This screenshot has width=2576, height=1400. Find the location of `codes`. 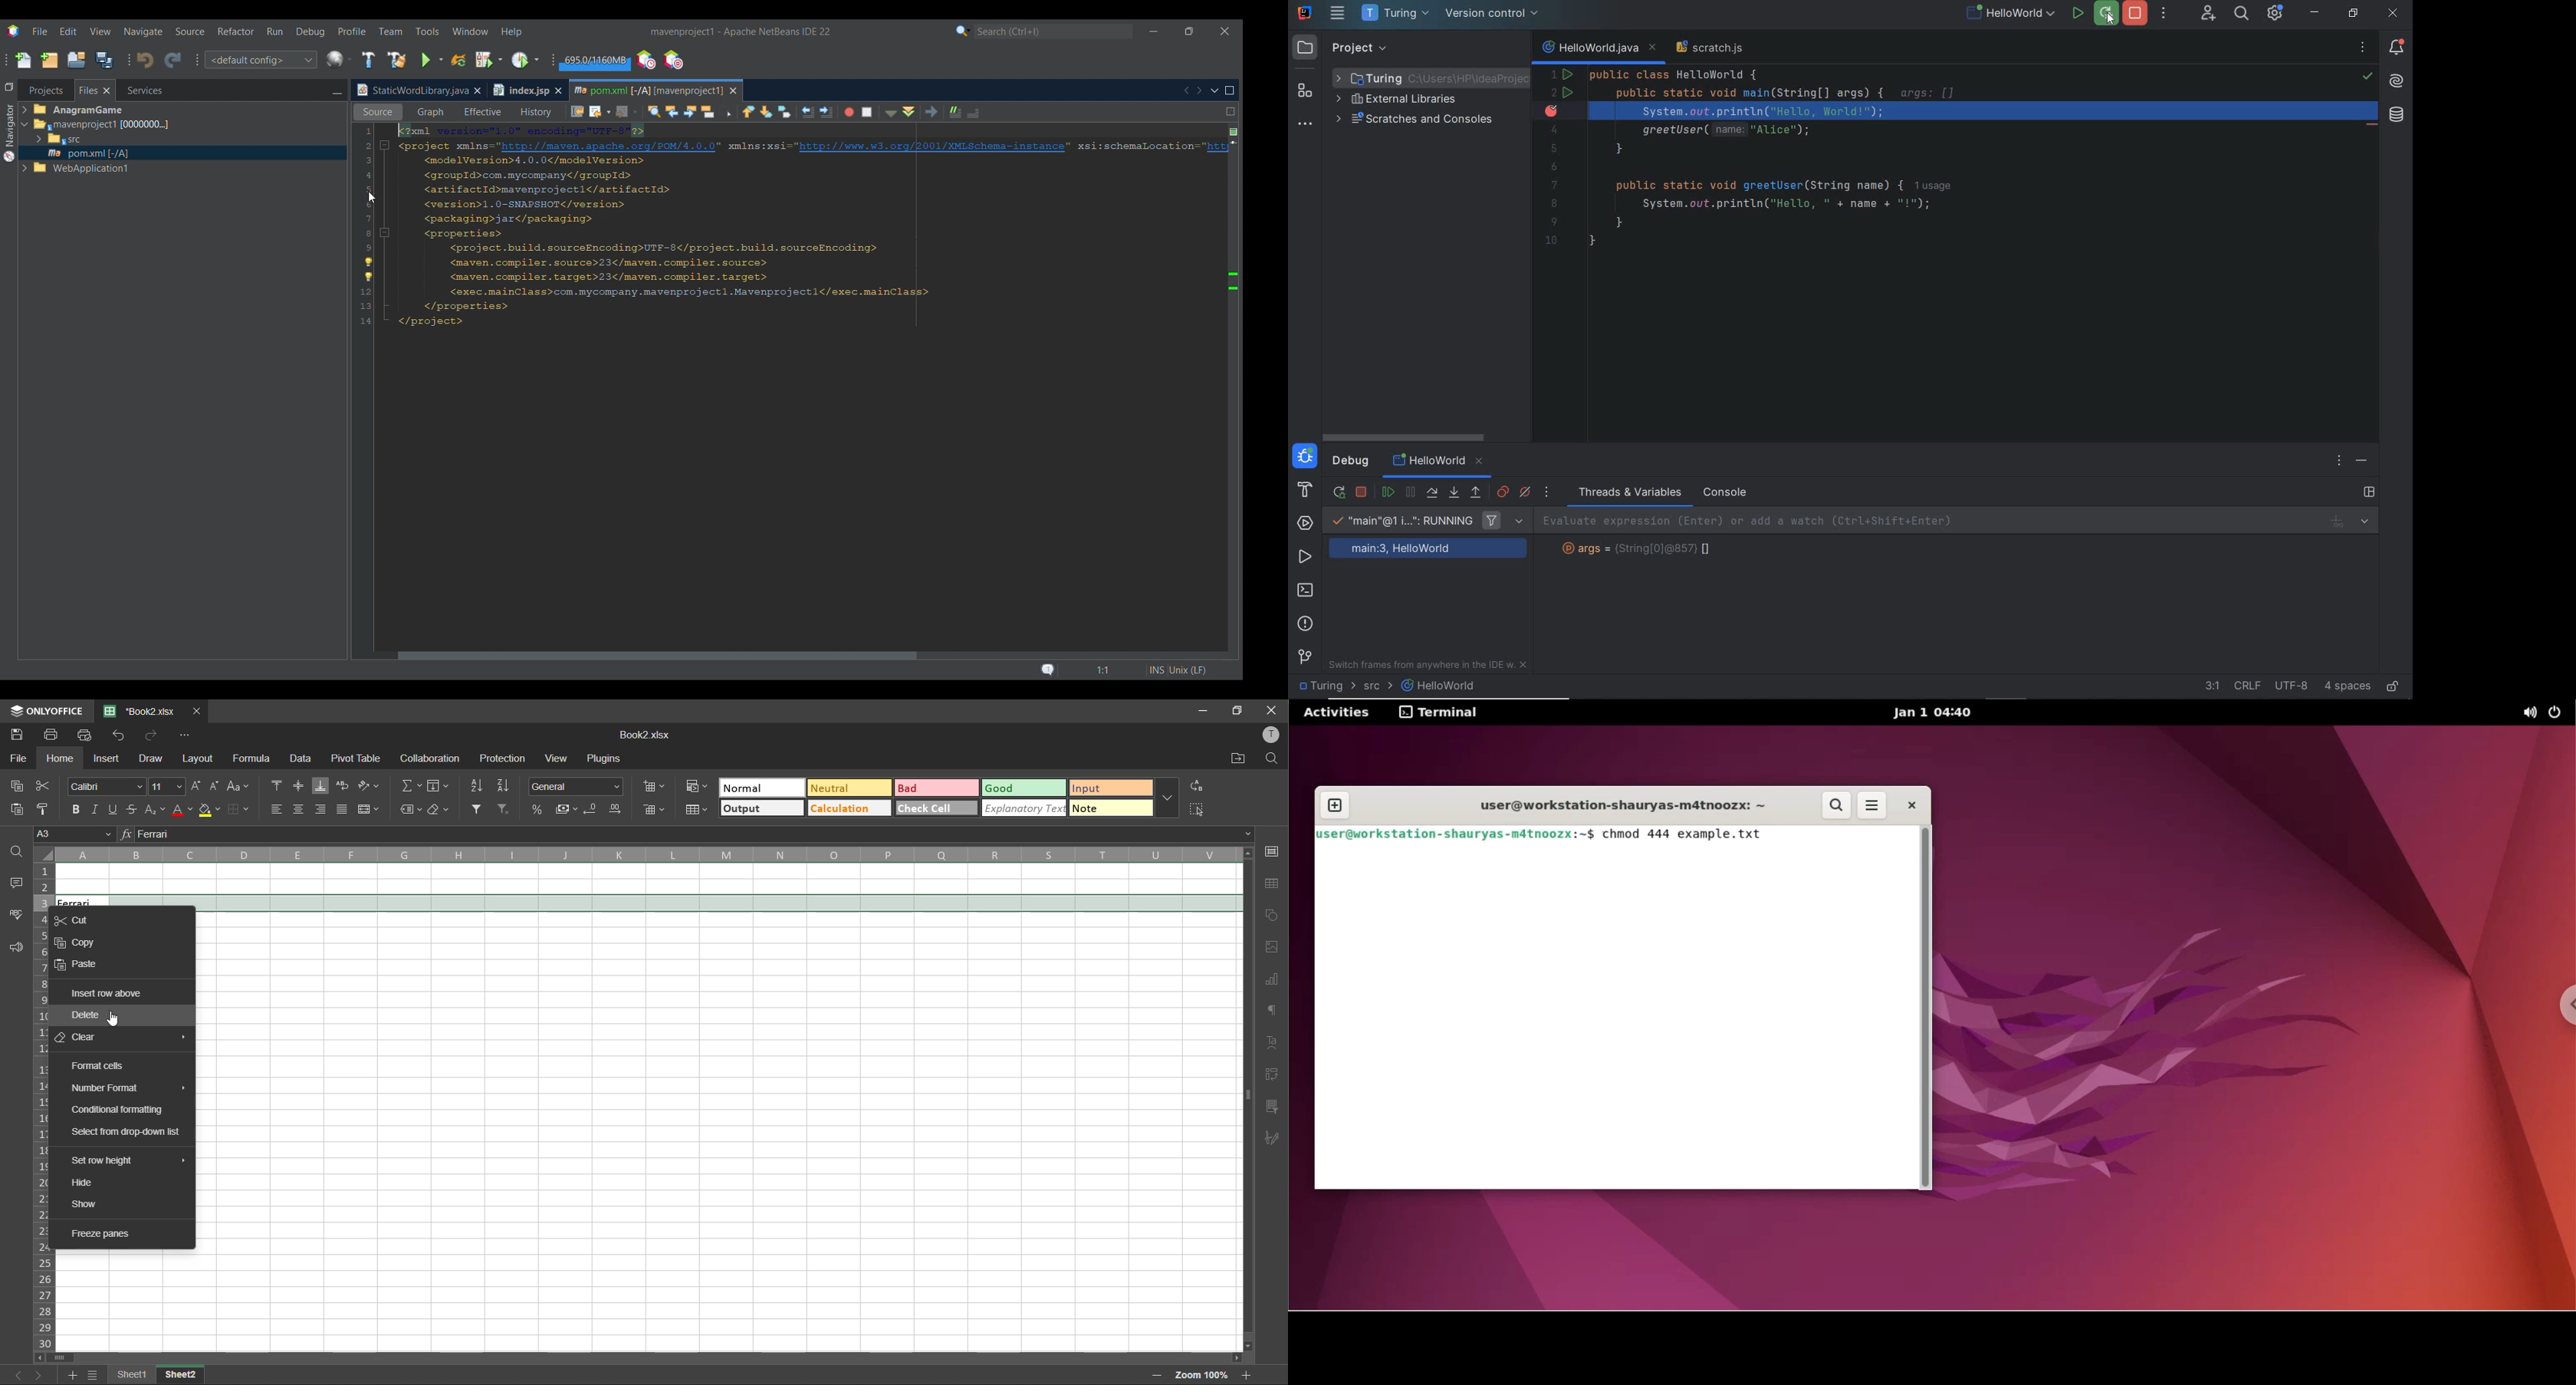

codes is located at coordinates (1926, 165).